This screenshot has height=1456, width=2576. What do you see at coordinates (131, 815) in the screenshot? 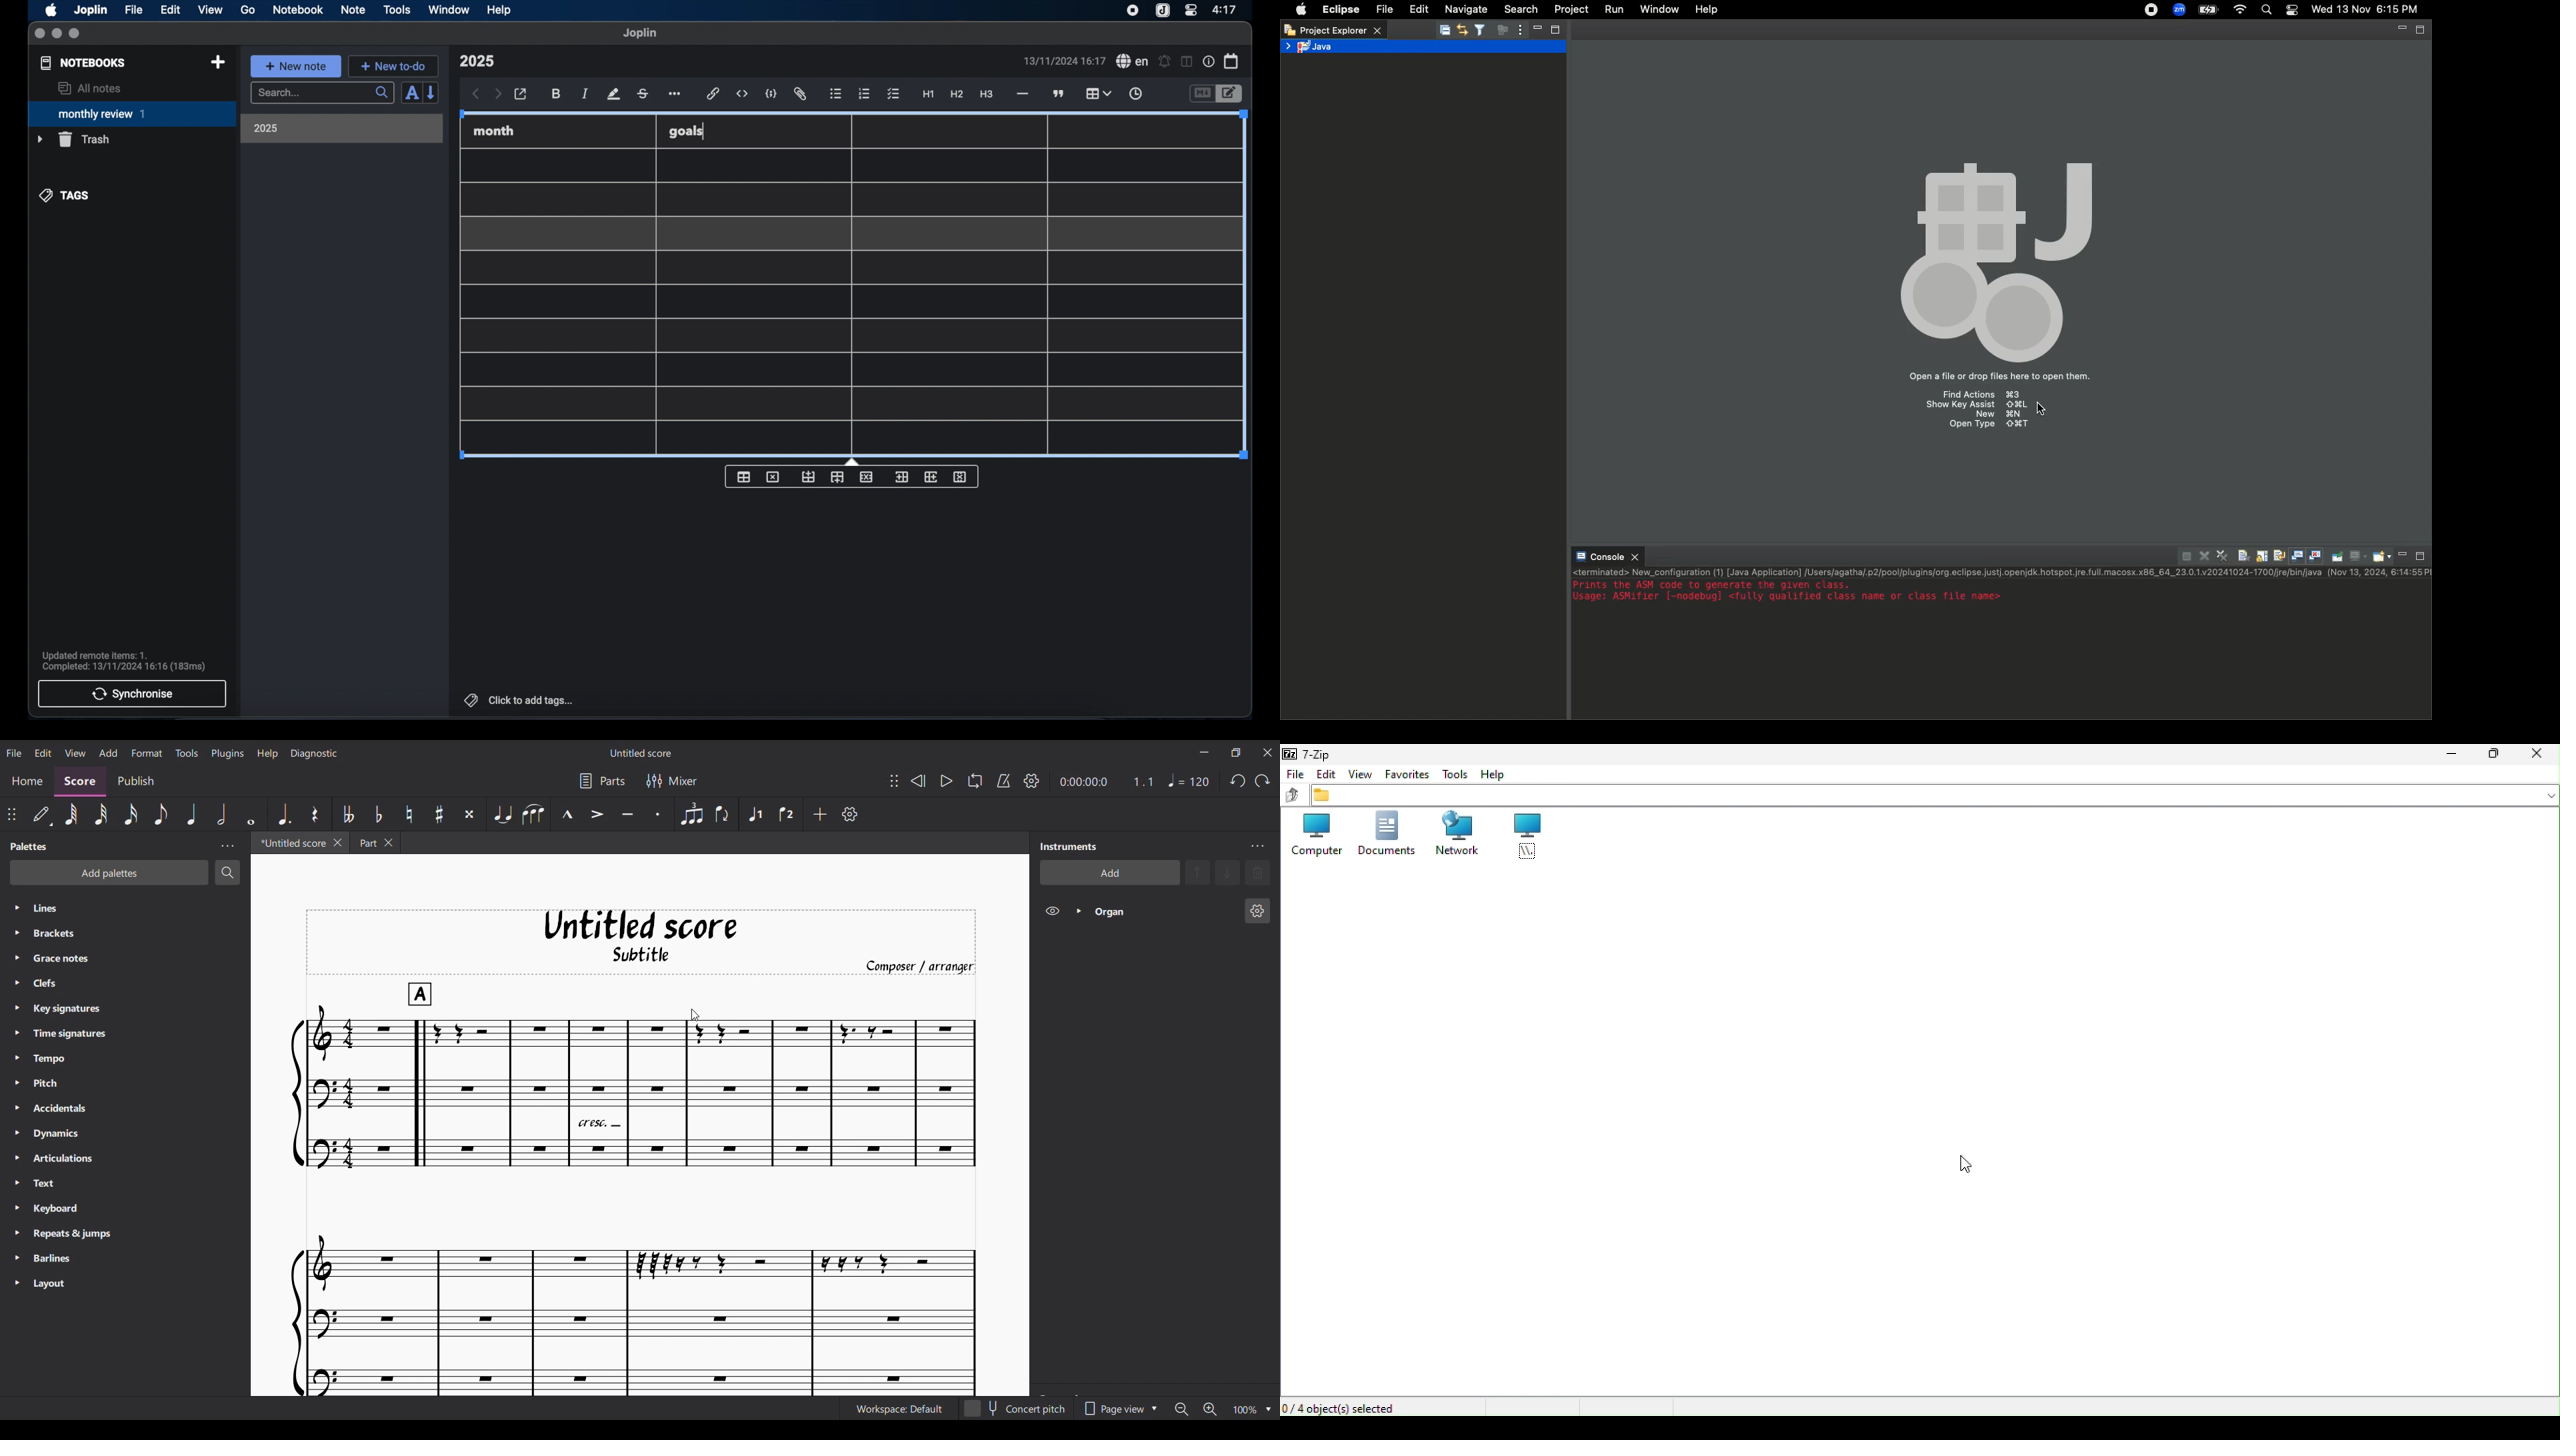
I see `16th note` at bounding box center [131, 815].